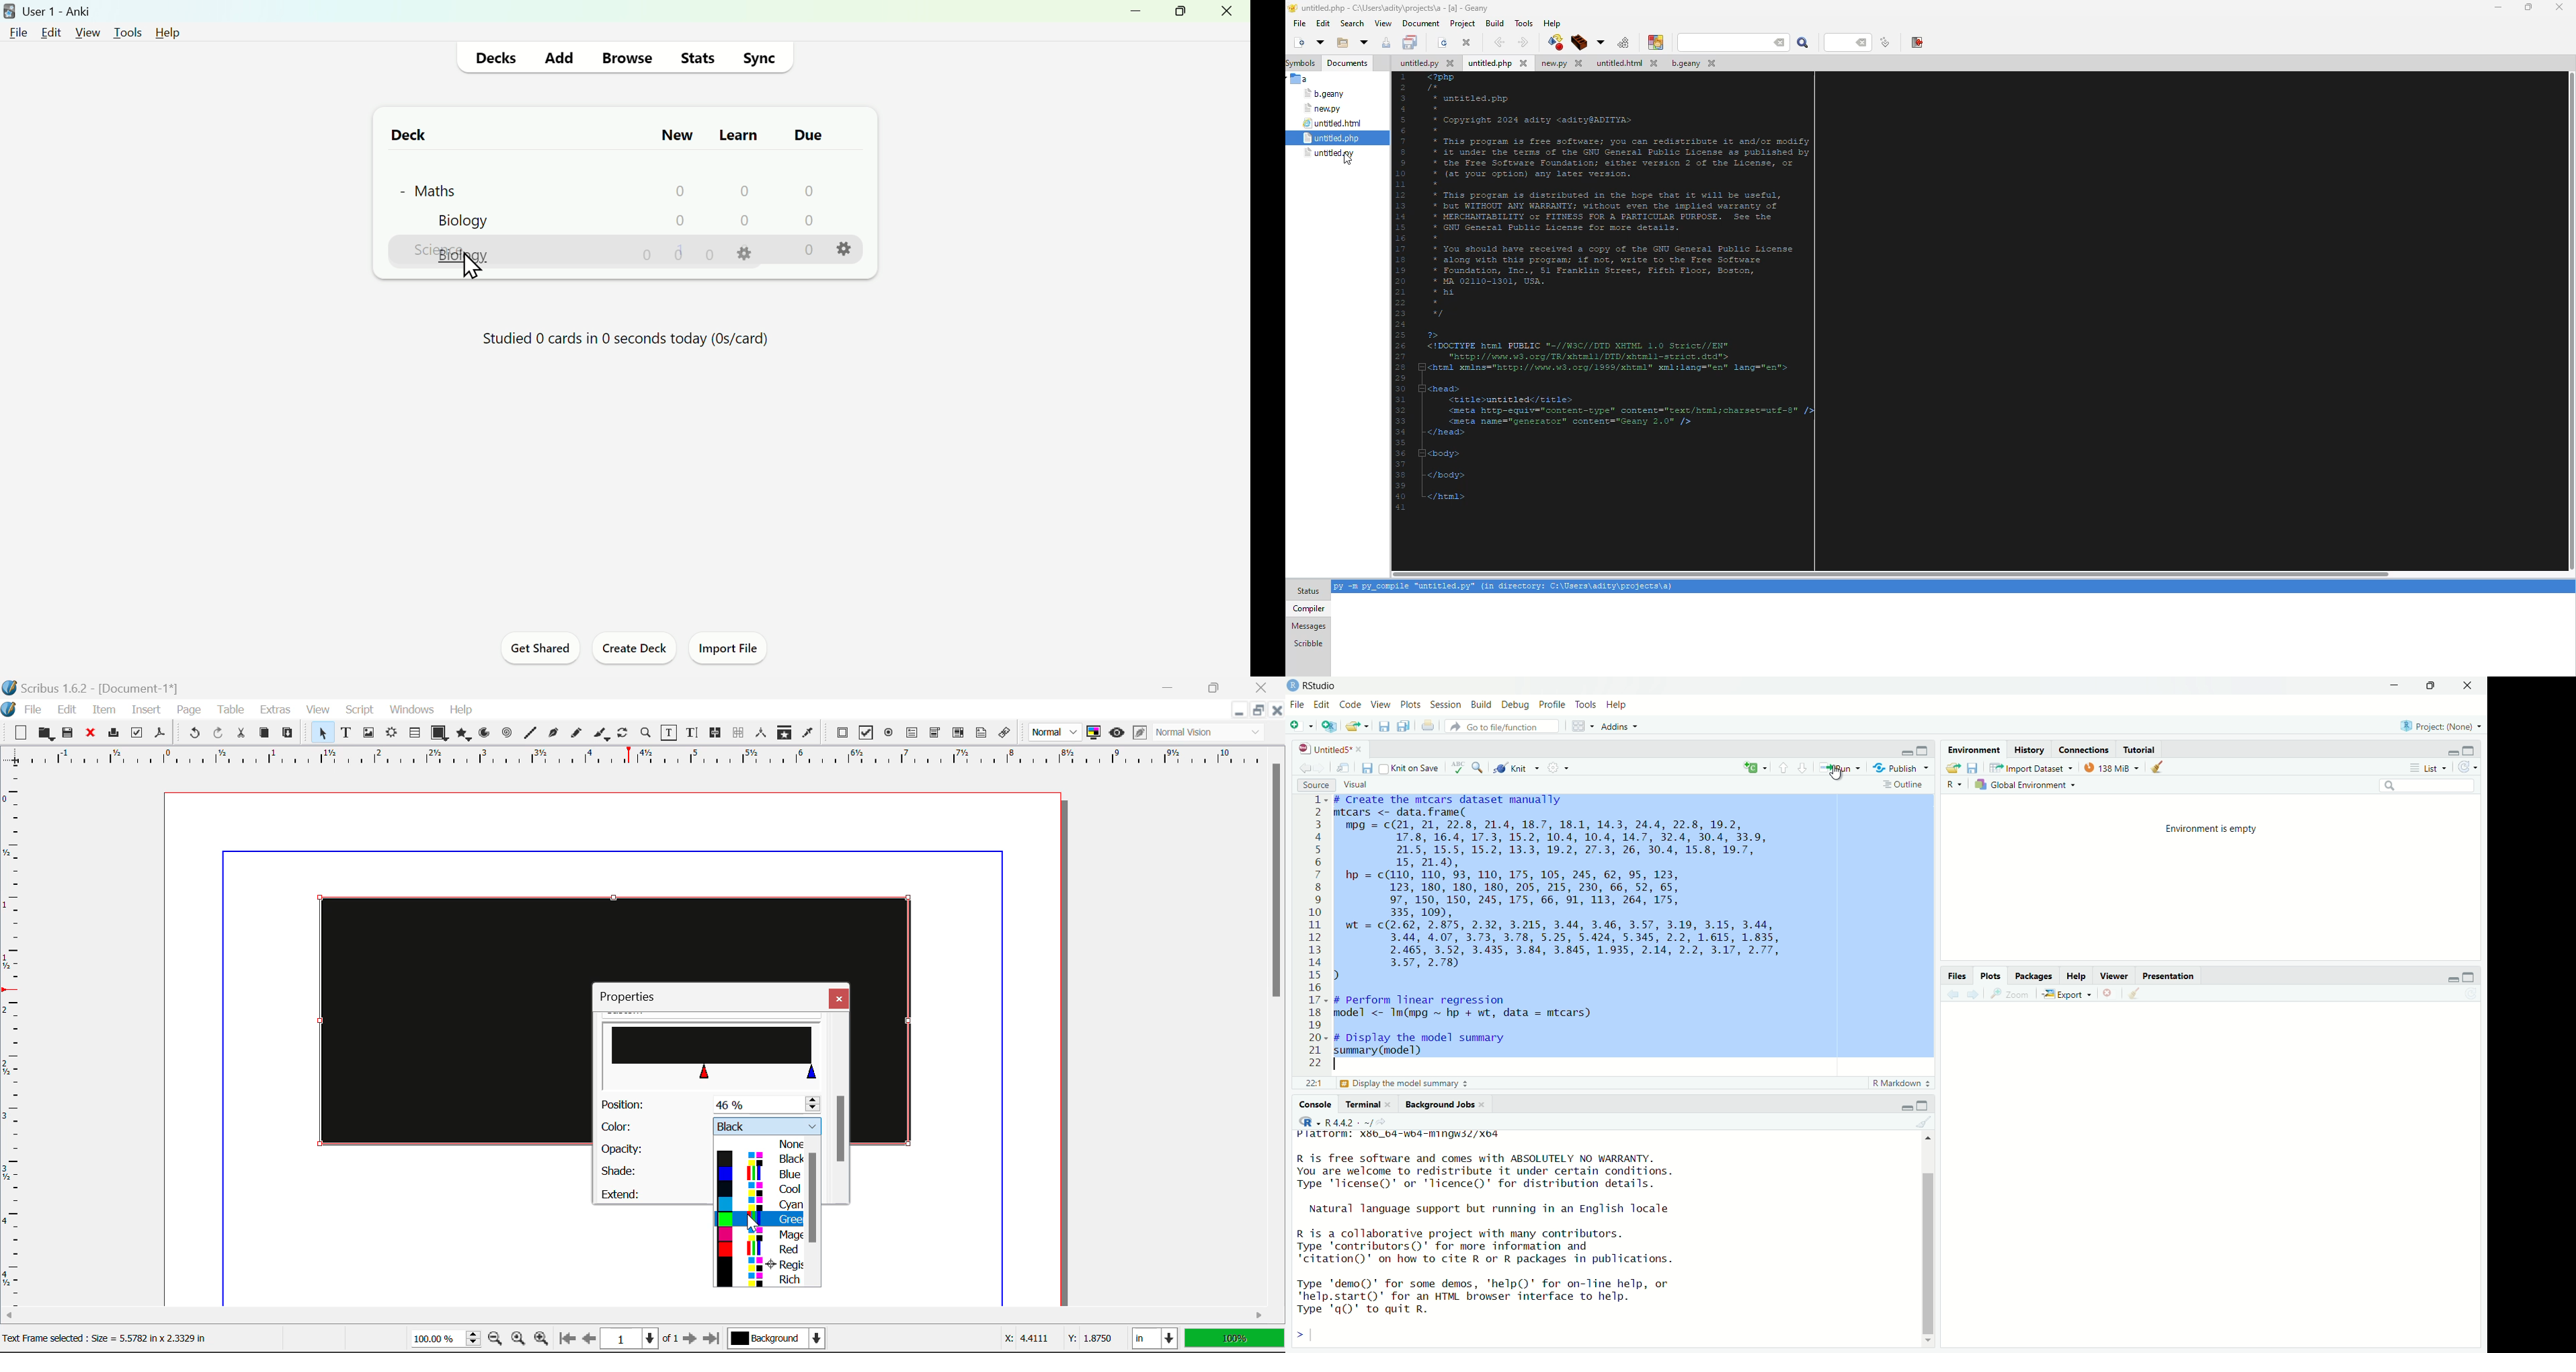  Describe the element at coordinates (1923, 751) in the screenshot. I see `maximize` at that location.